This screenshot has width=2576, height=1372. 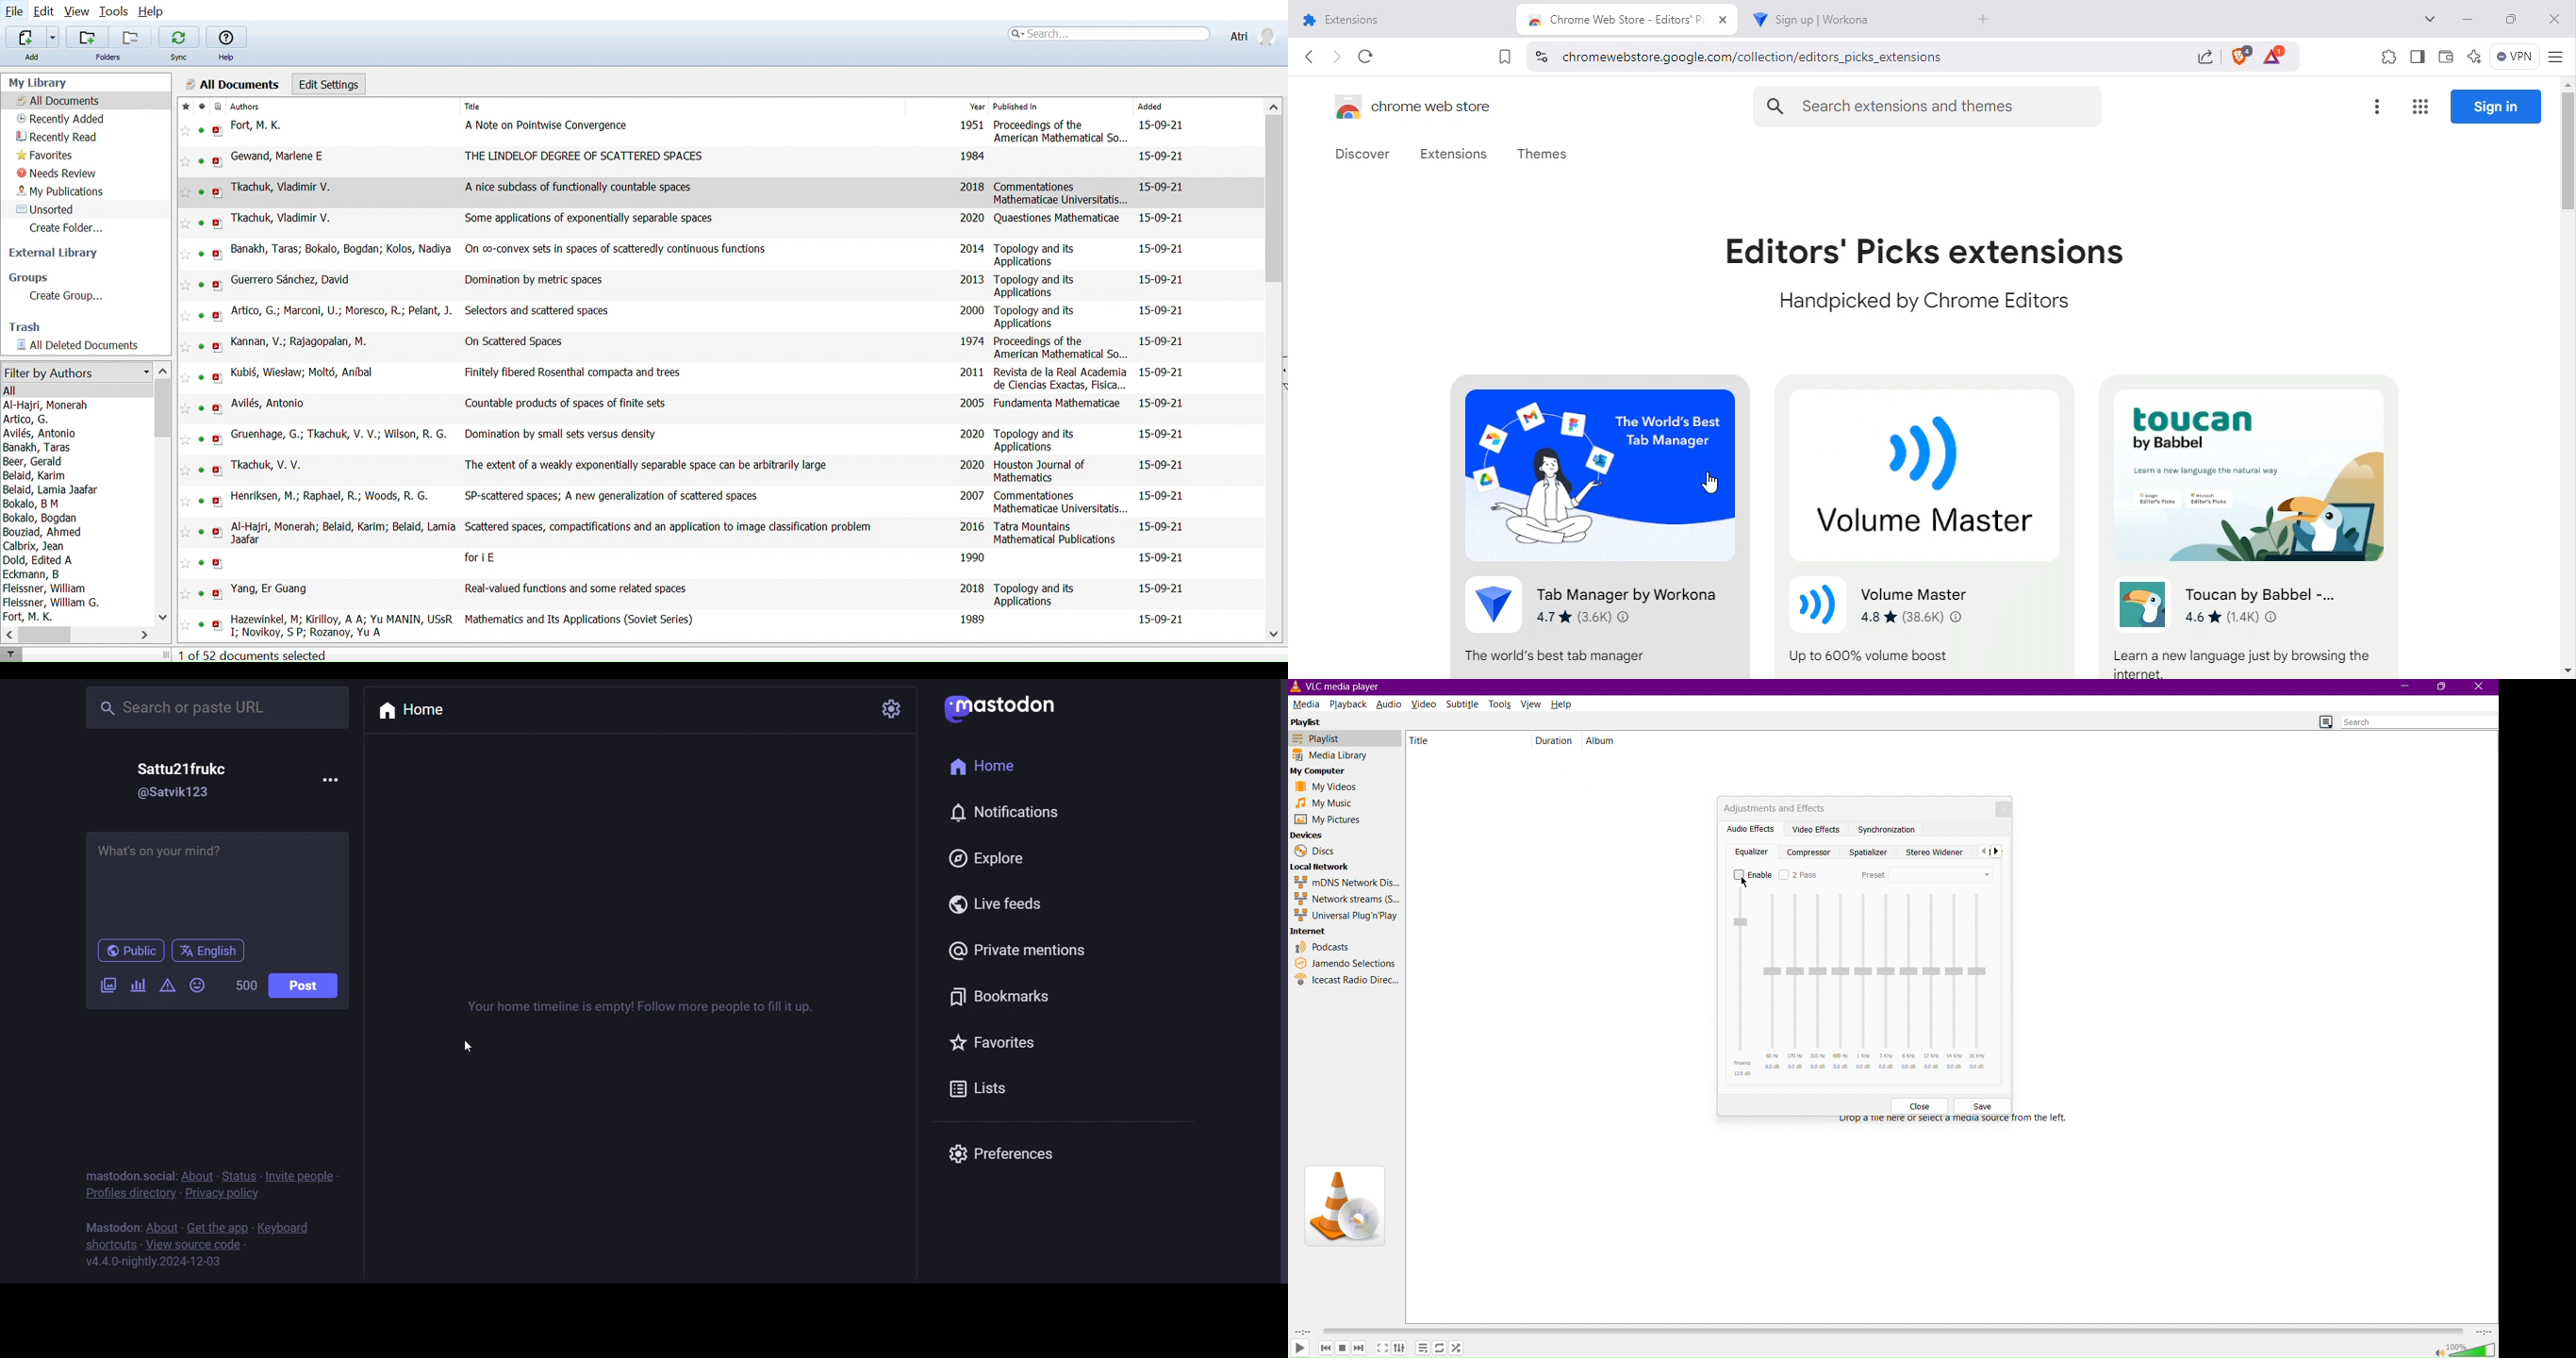 I want to click on Trash, so click(x=31, y=328).